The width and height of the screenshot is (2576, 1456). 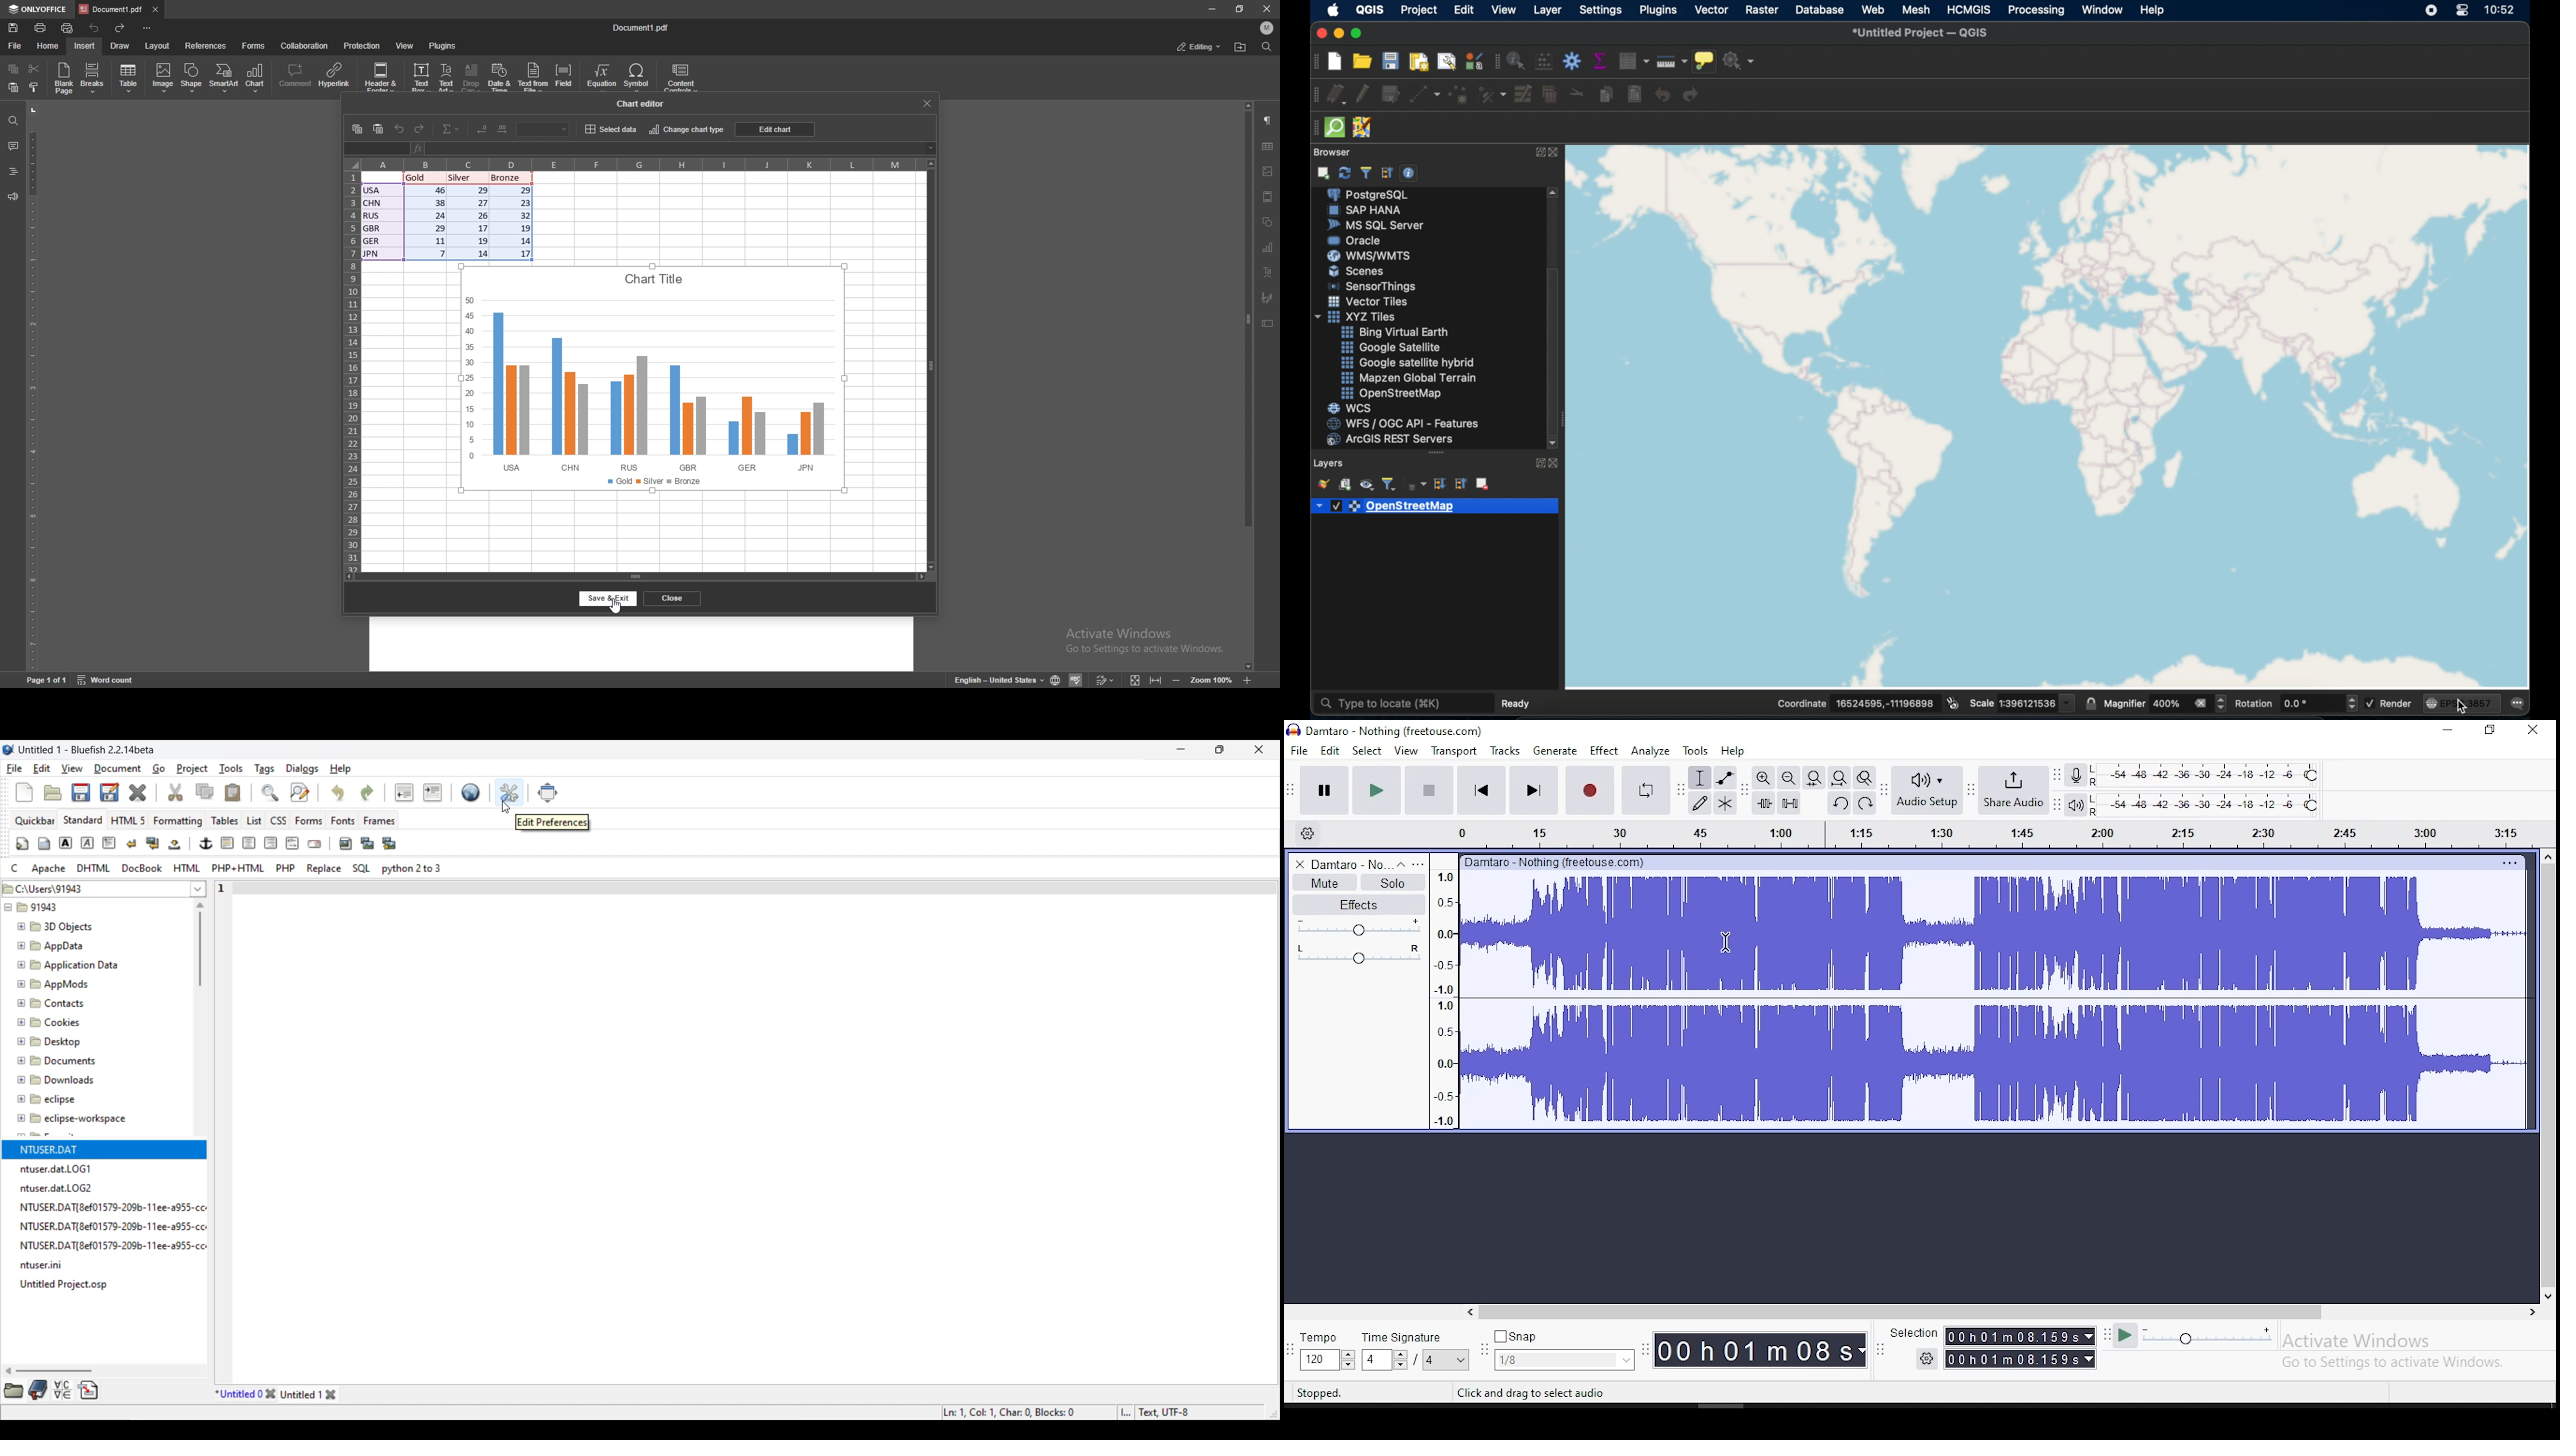 I want to click on digitizing toolbar, so click(x=1311, y=95).